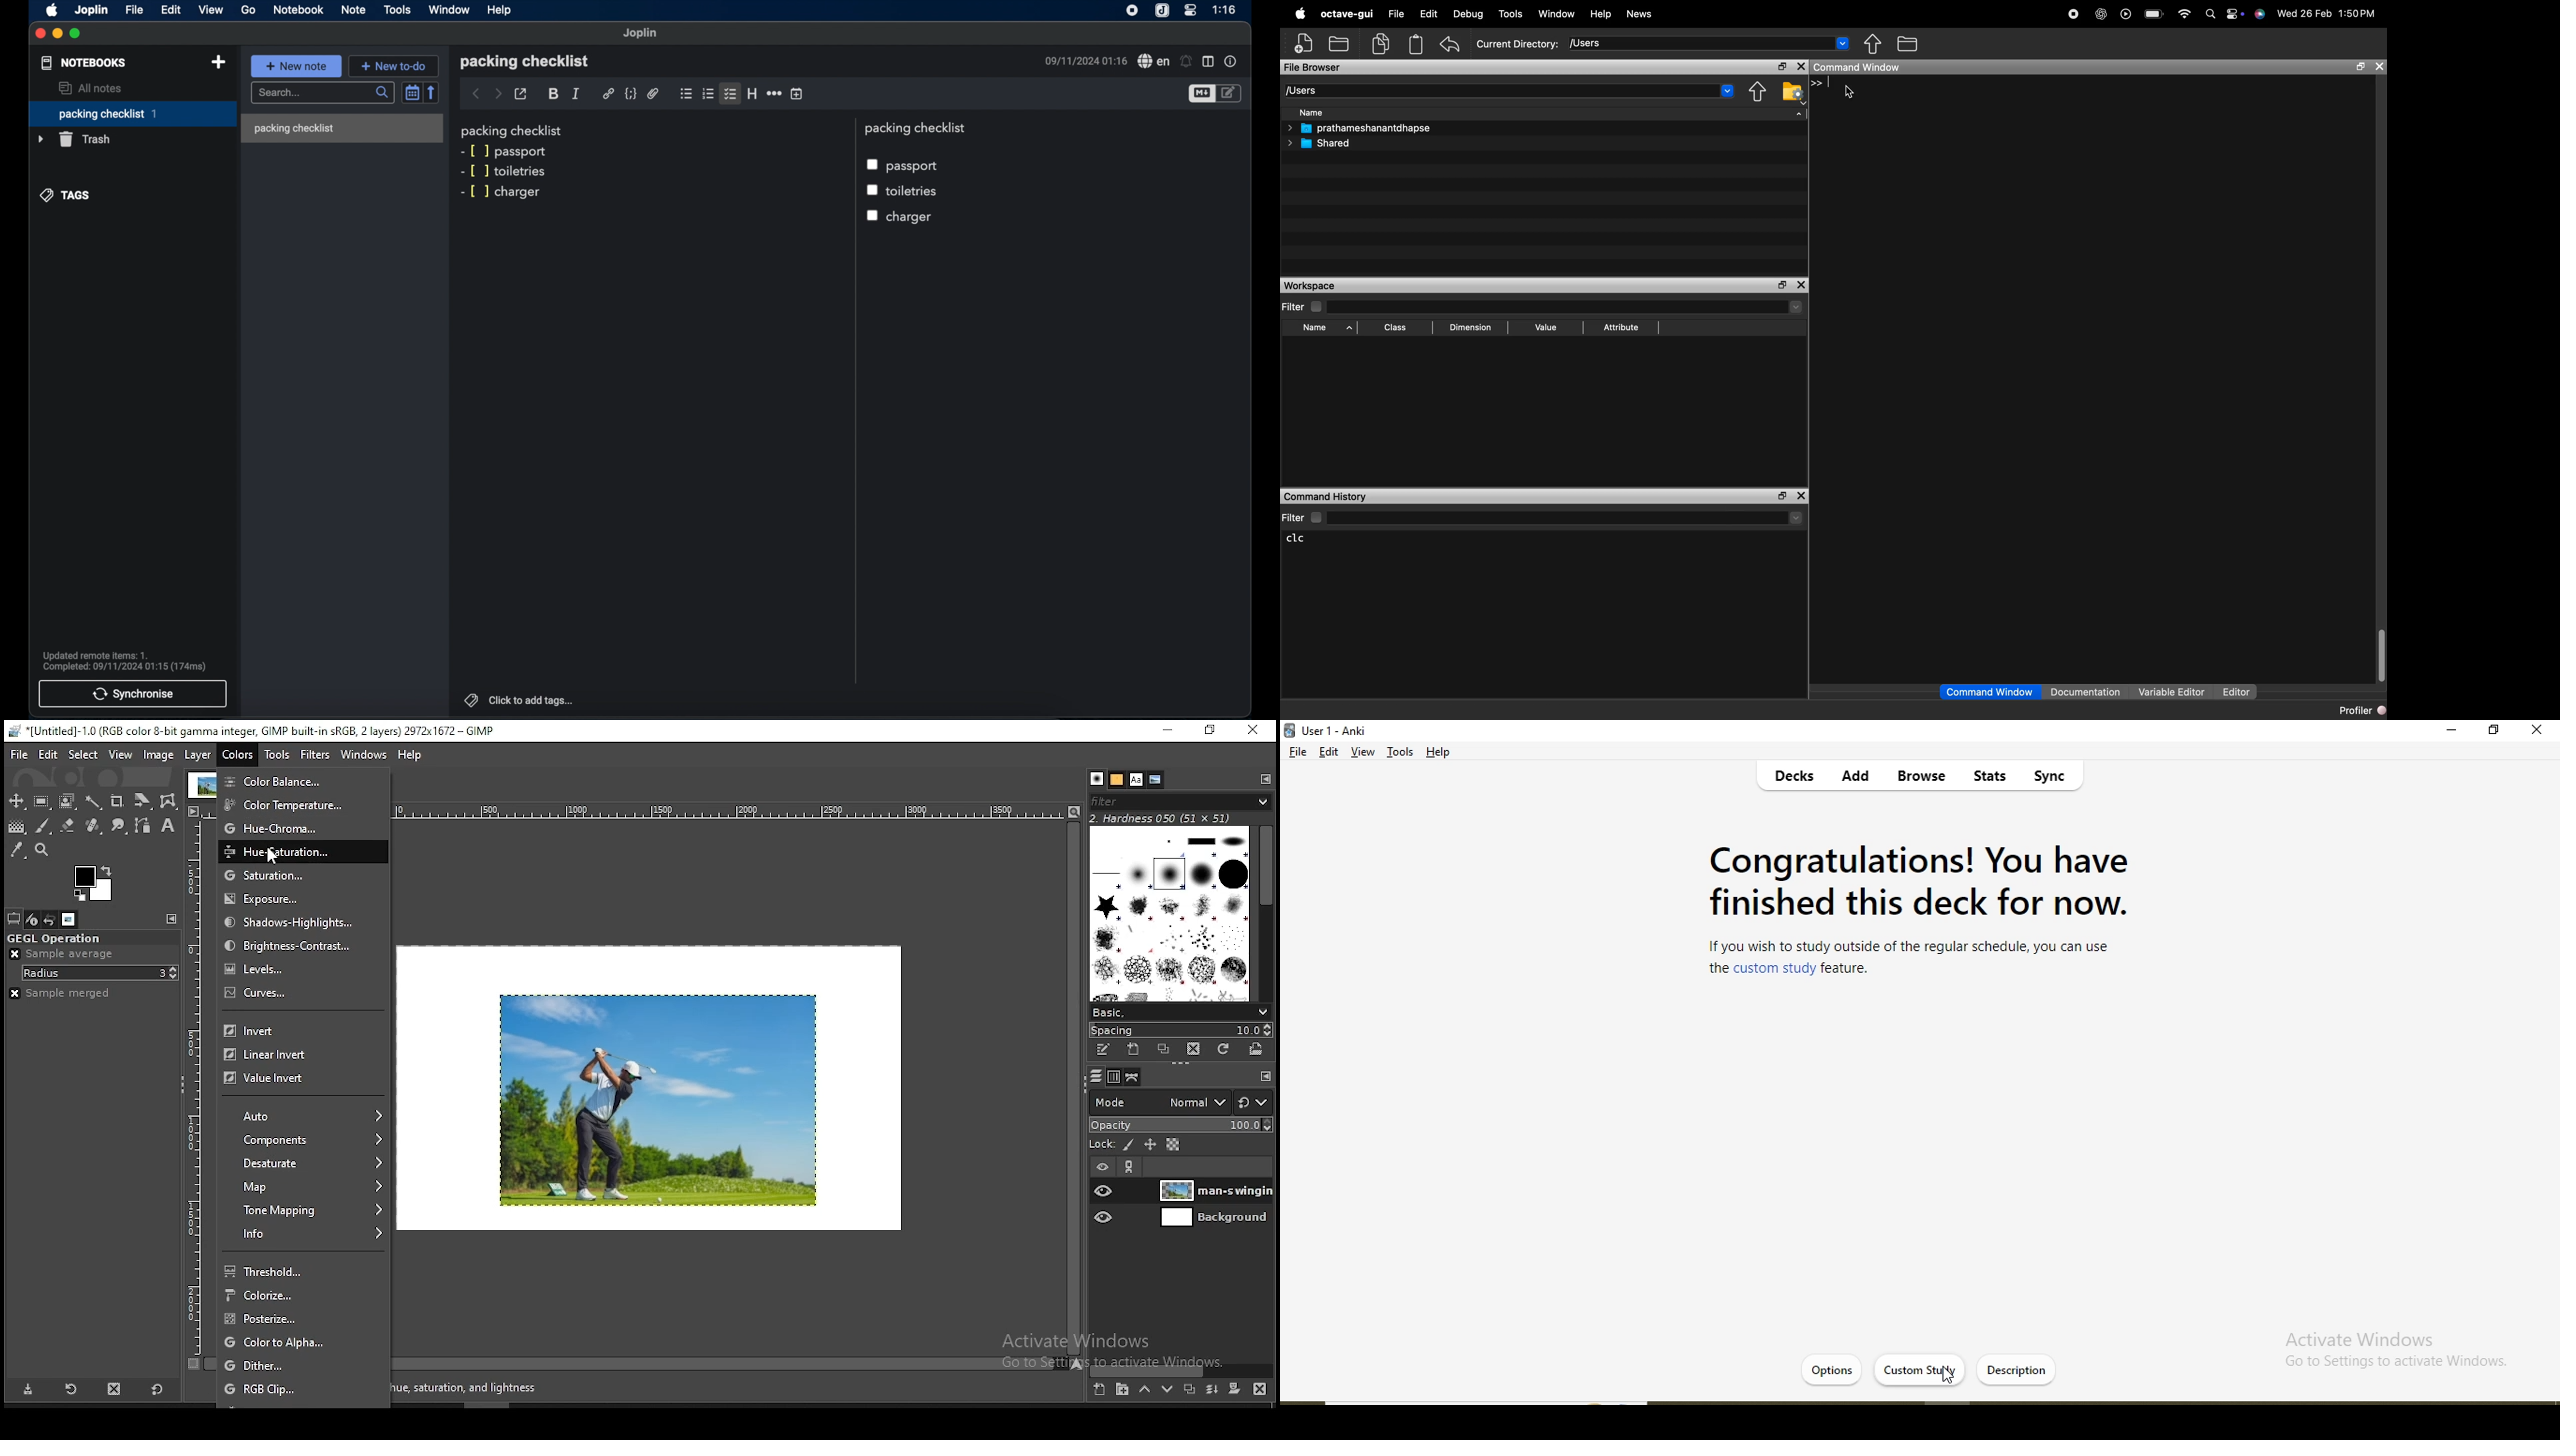 This screenshot has height=1456, width=2576. Describe the element at coordinates (1171, 730) in the screenshot. I see `minimize` at that location.